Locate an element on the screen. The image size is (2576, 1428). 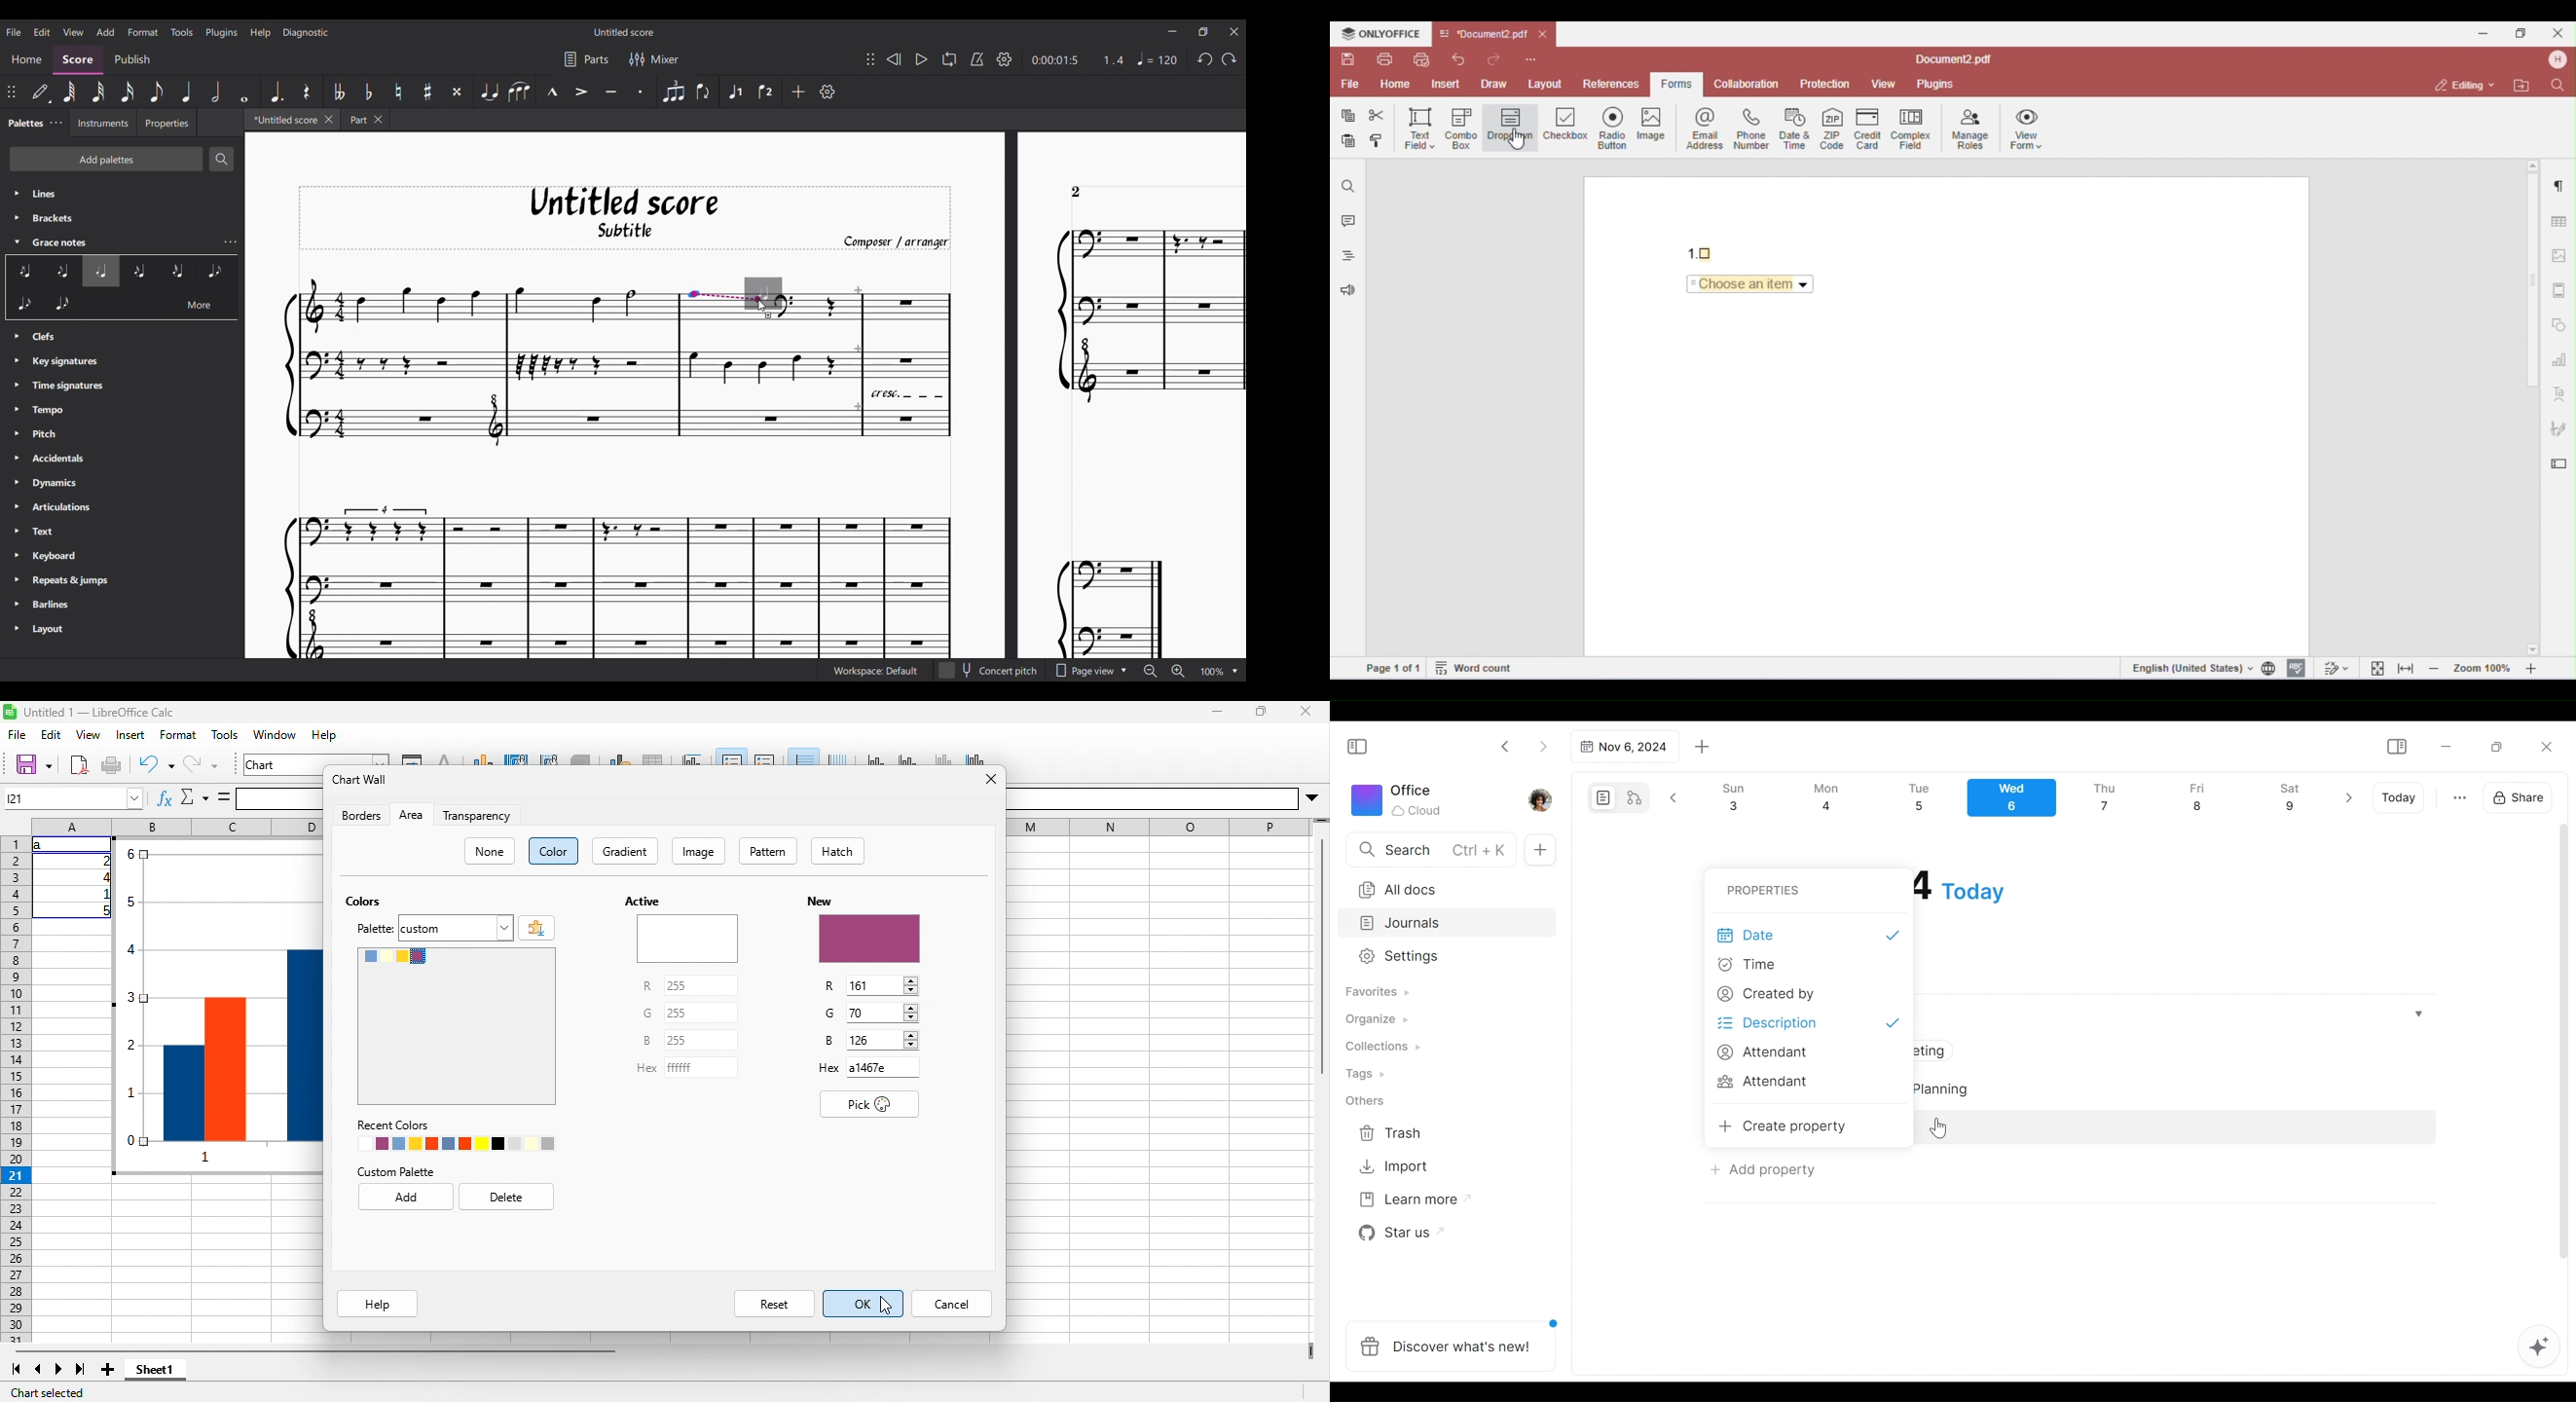
pattern is located at coordinates (768, 851).